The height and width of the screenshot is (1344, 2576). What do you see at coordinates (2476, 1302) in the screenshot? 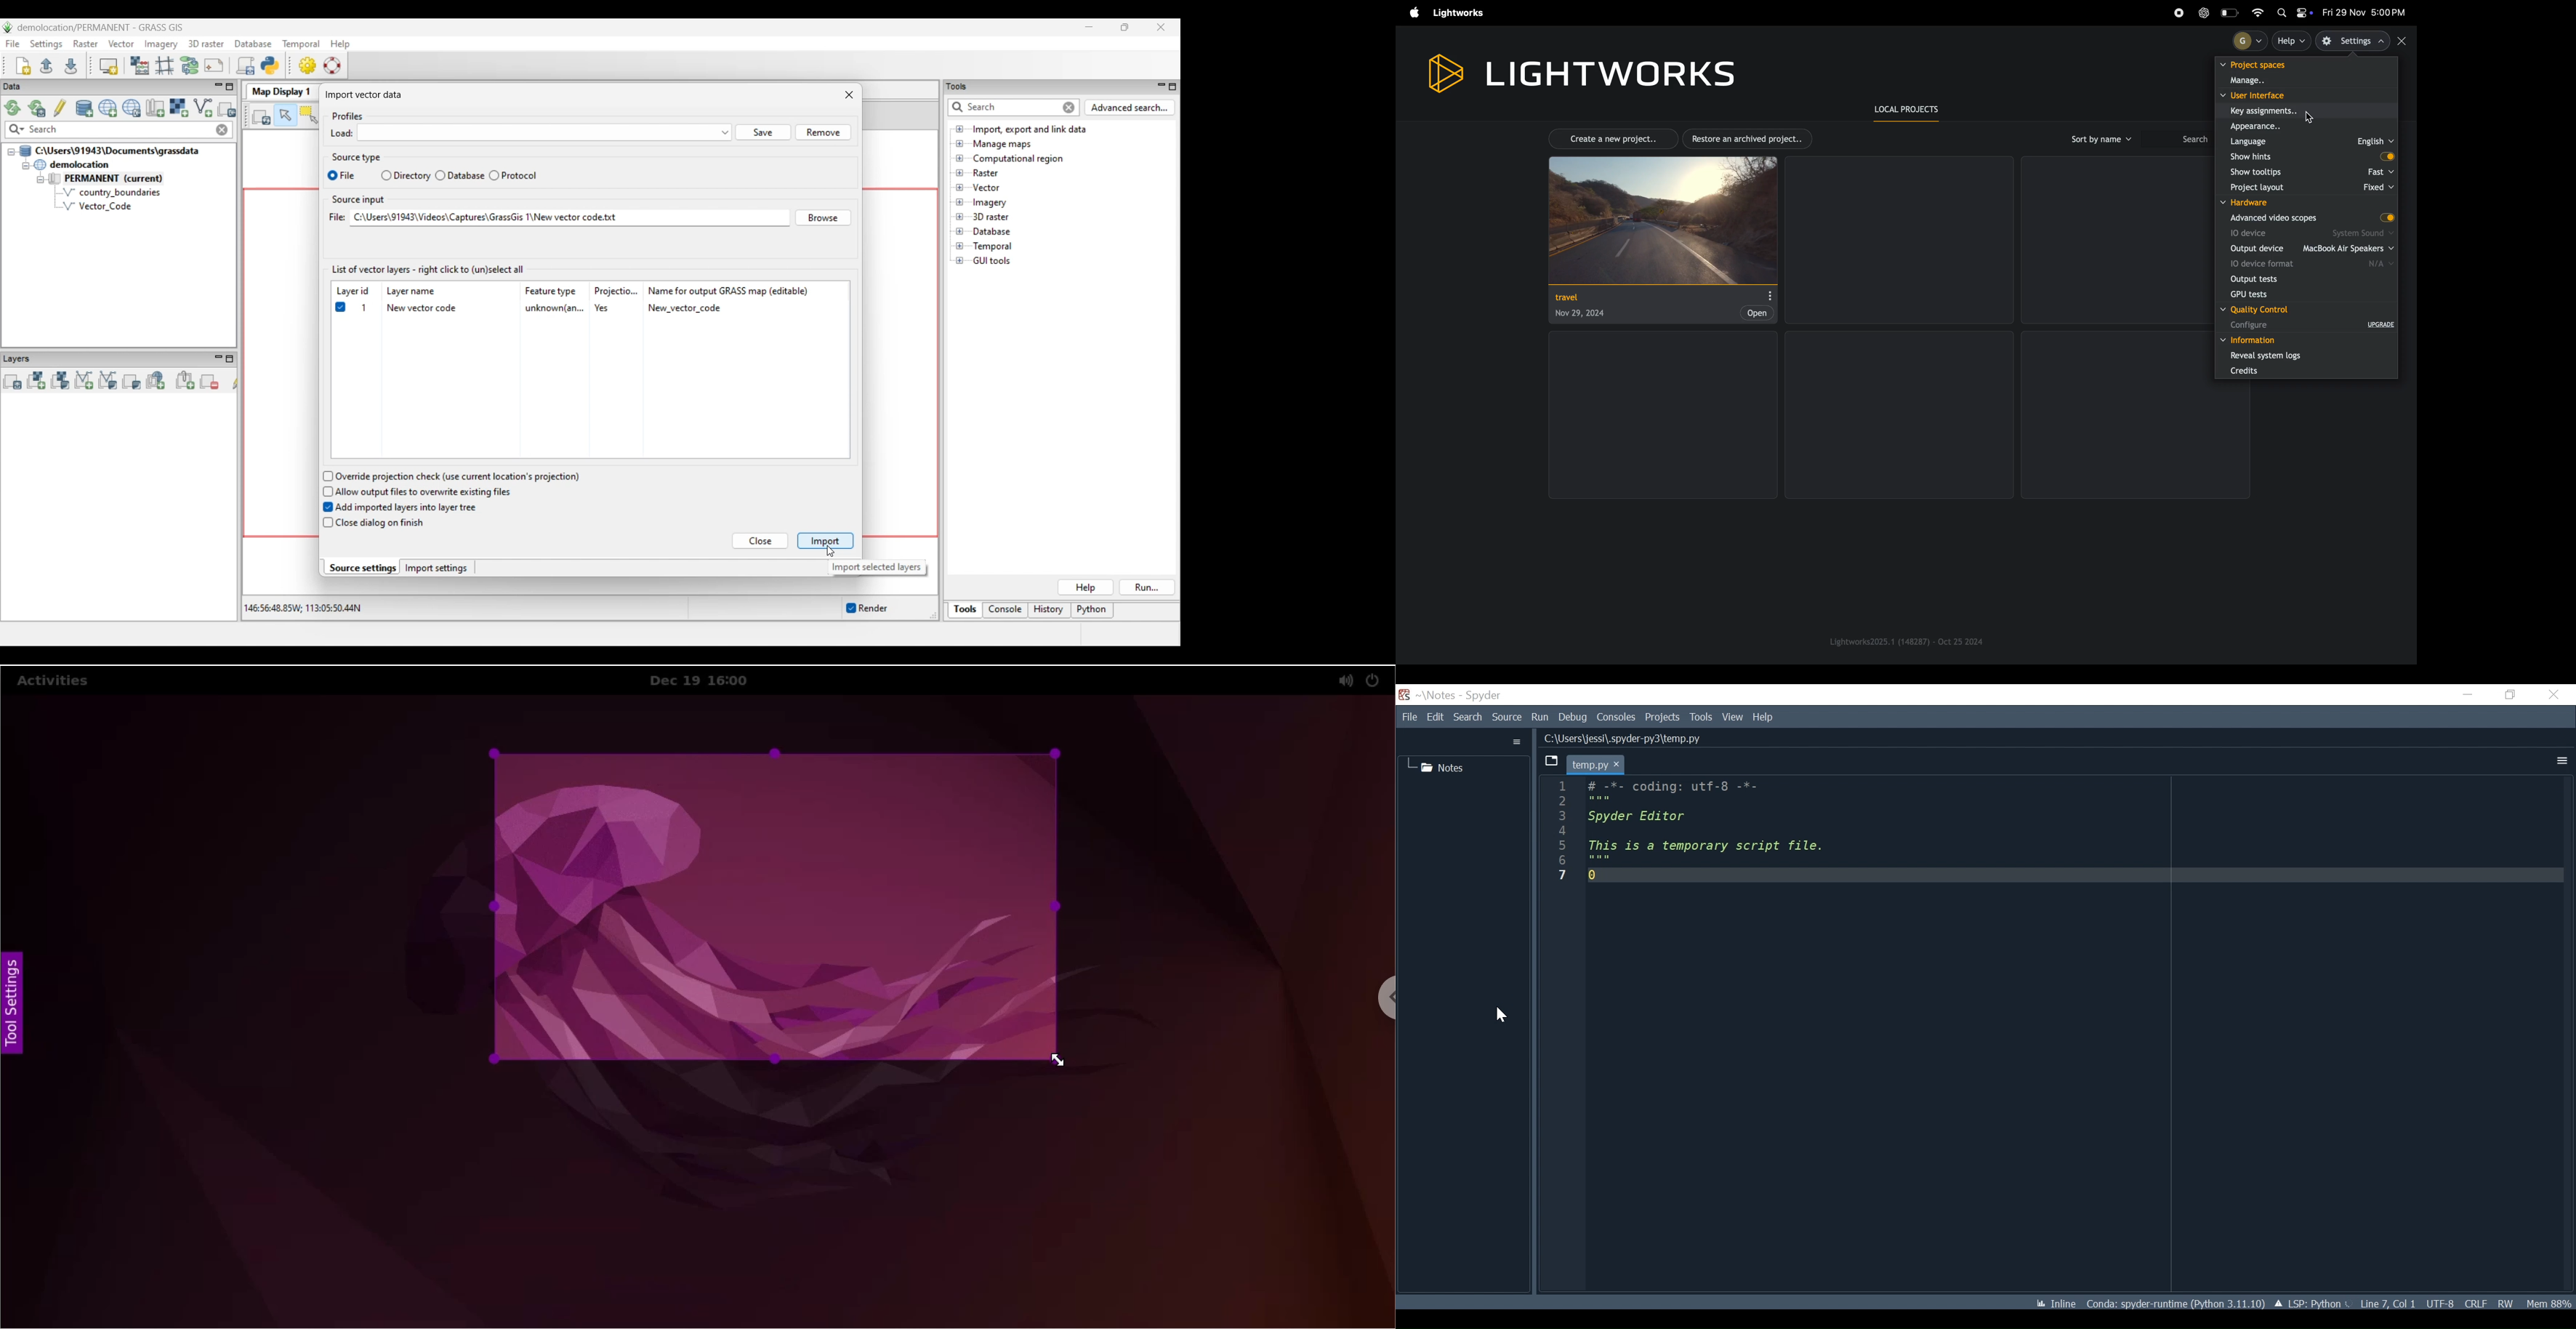
I see `File EQL Status` at bounding box center [2476, 1302].